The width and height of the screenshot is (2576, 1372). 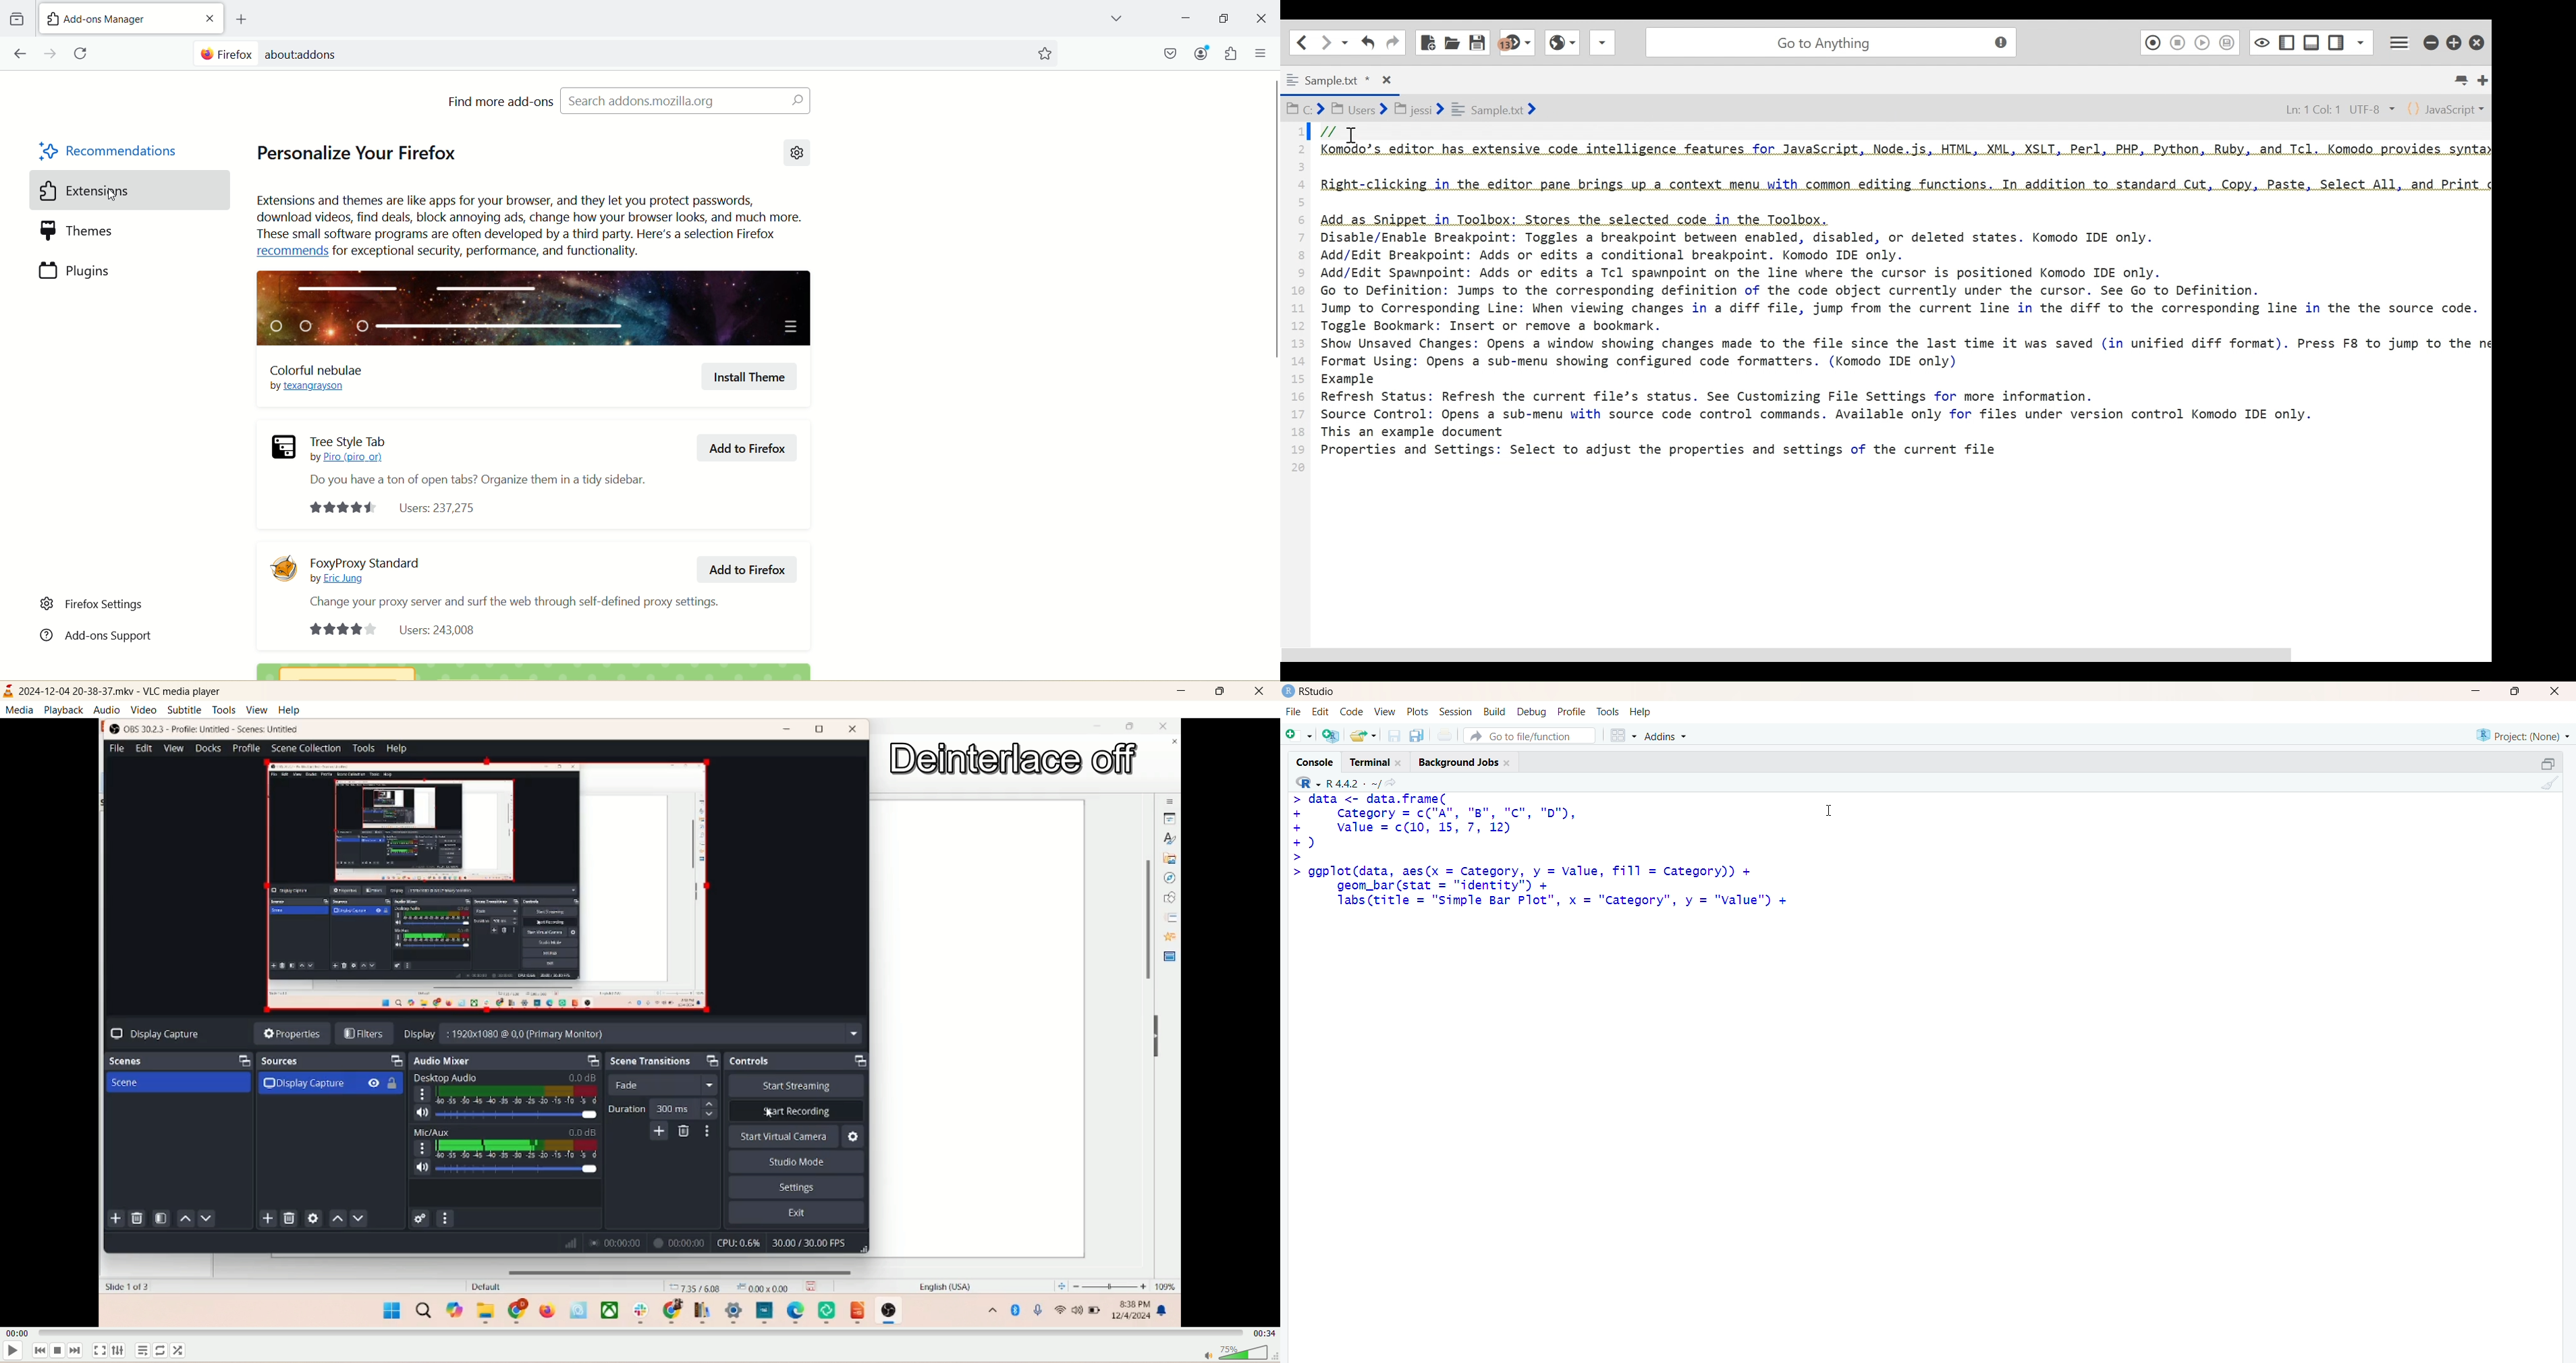 I want to click on Foxypoxy Logo, so click(x=283, y=568).